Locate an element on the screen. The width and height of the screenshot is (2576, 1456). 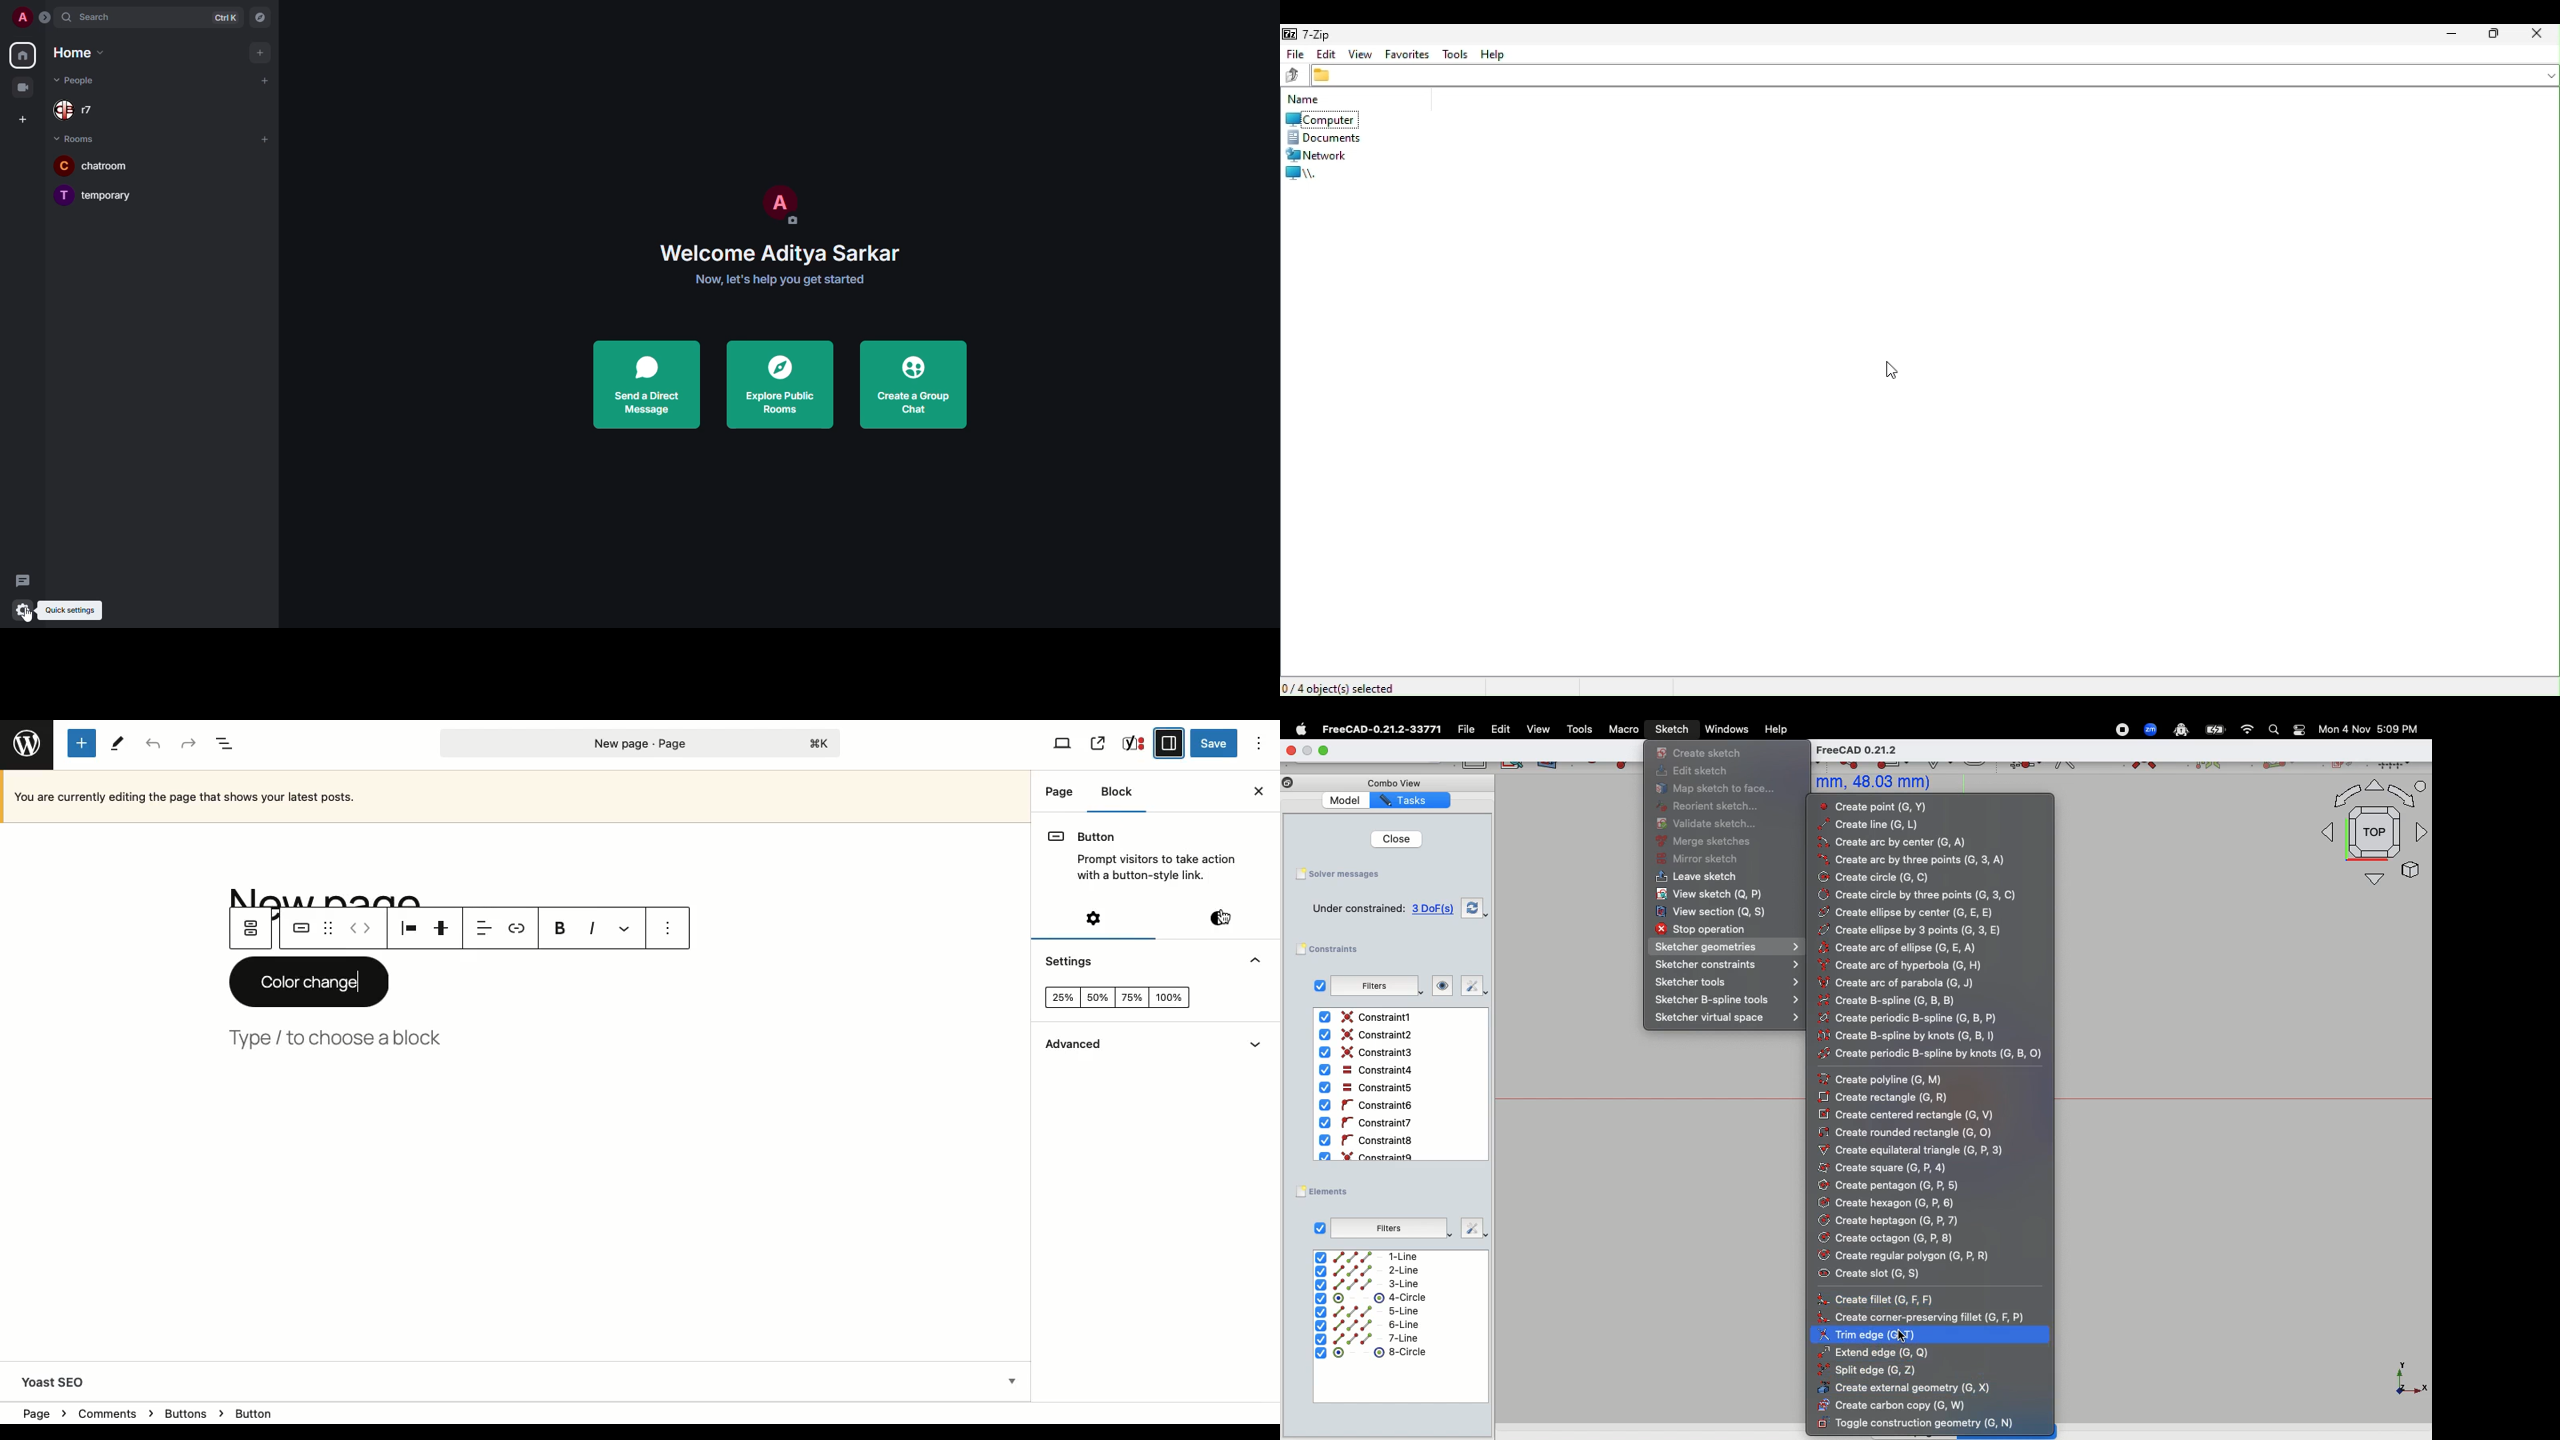
home is located at coordinates (24, 56).